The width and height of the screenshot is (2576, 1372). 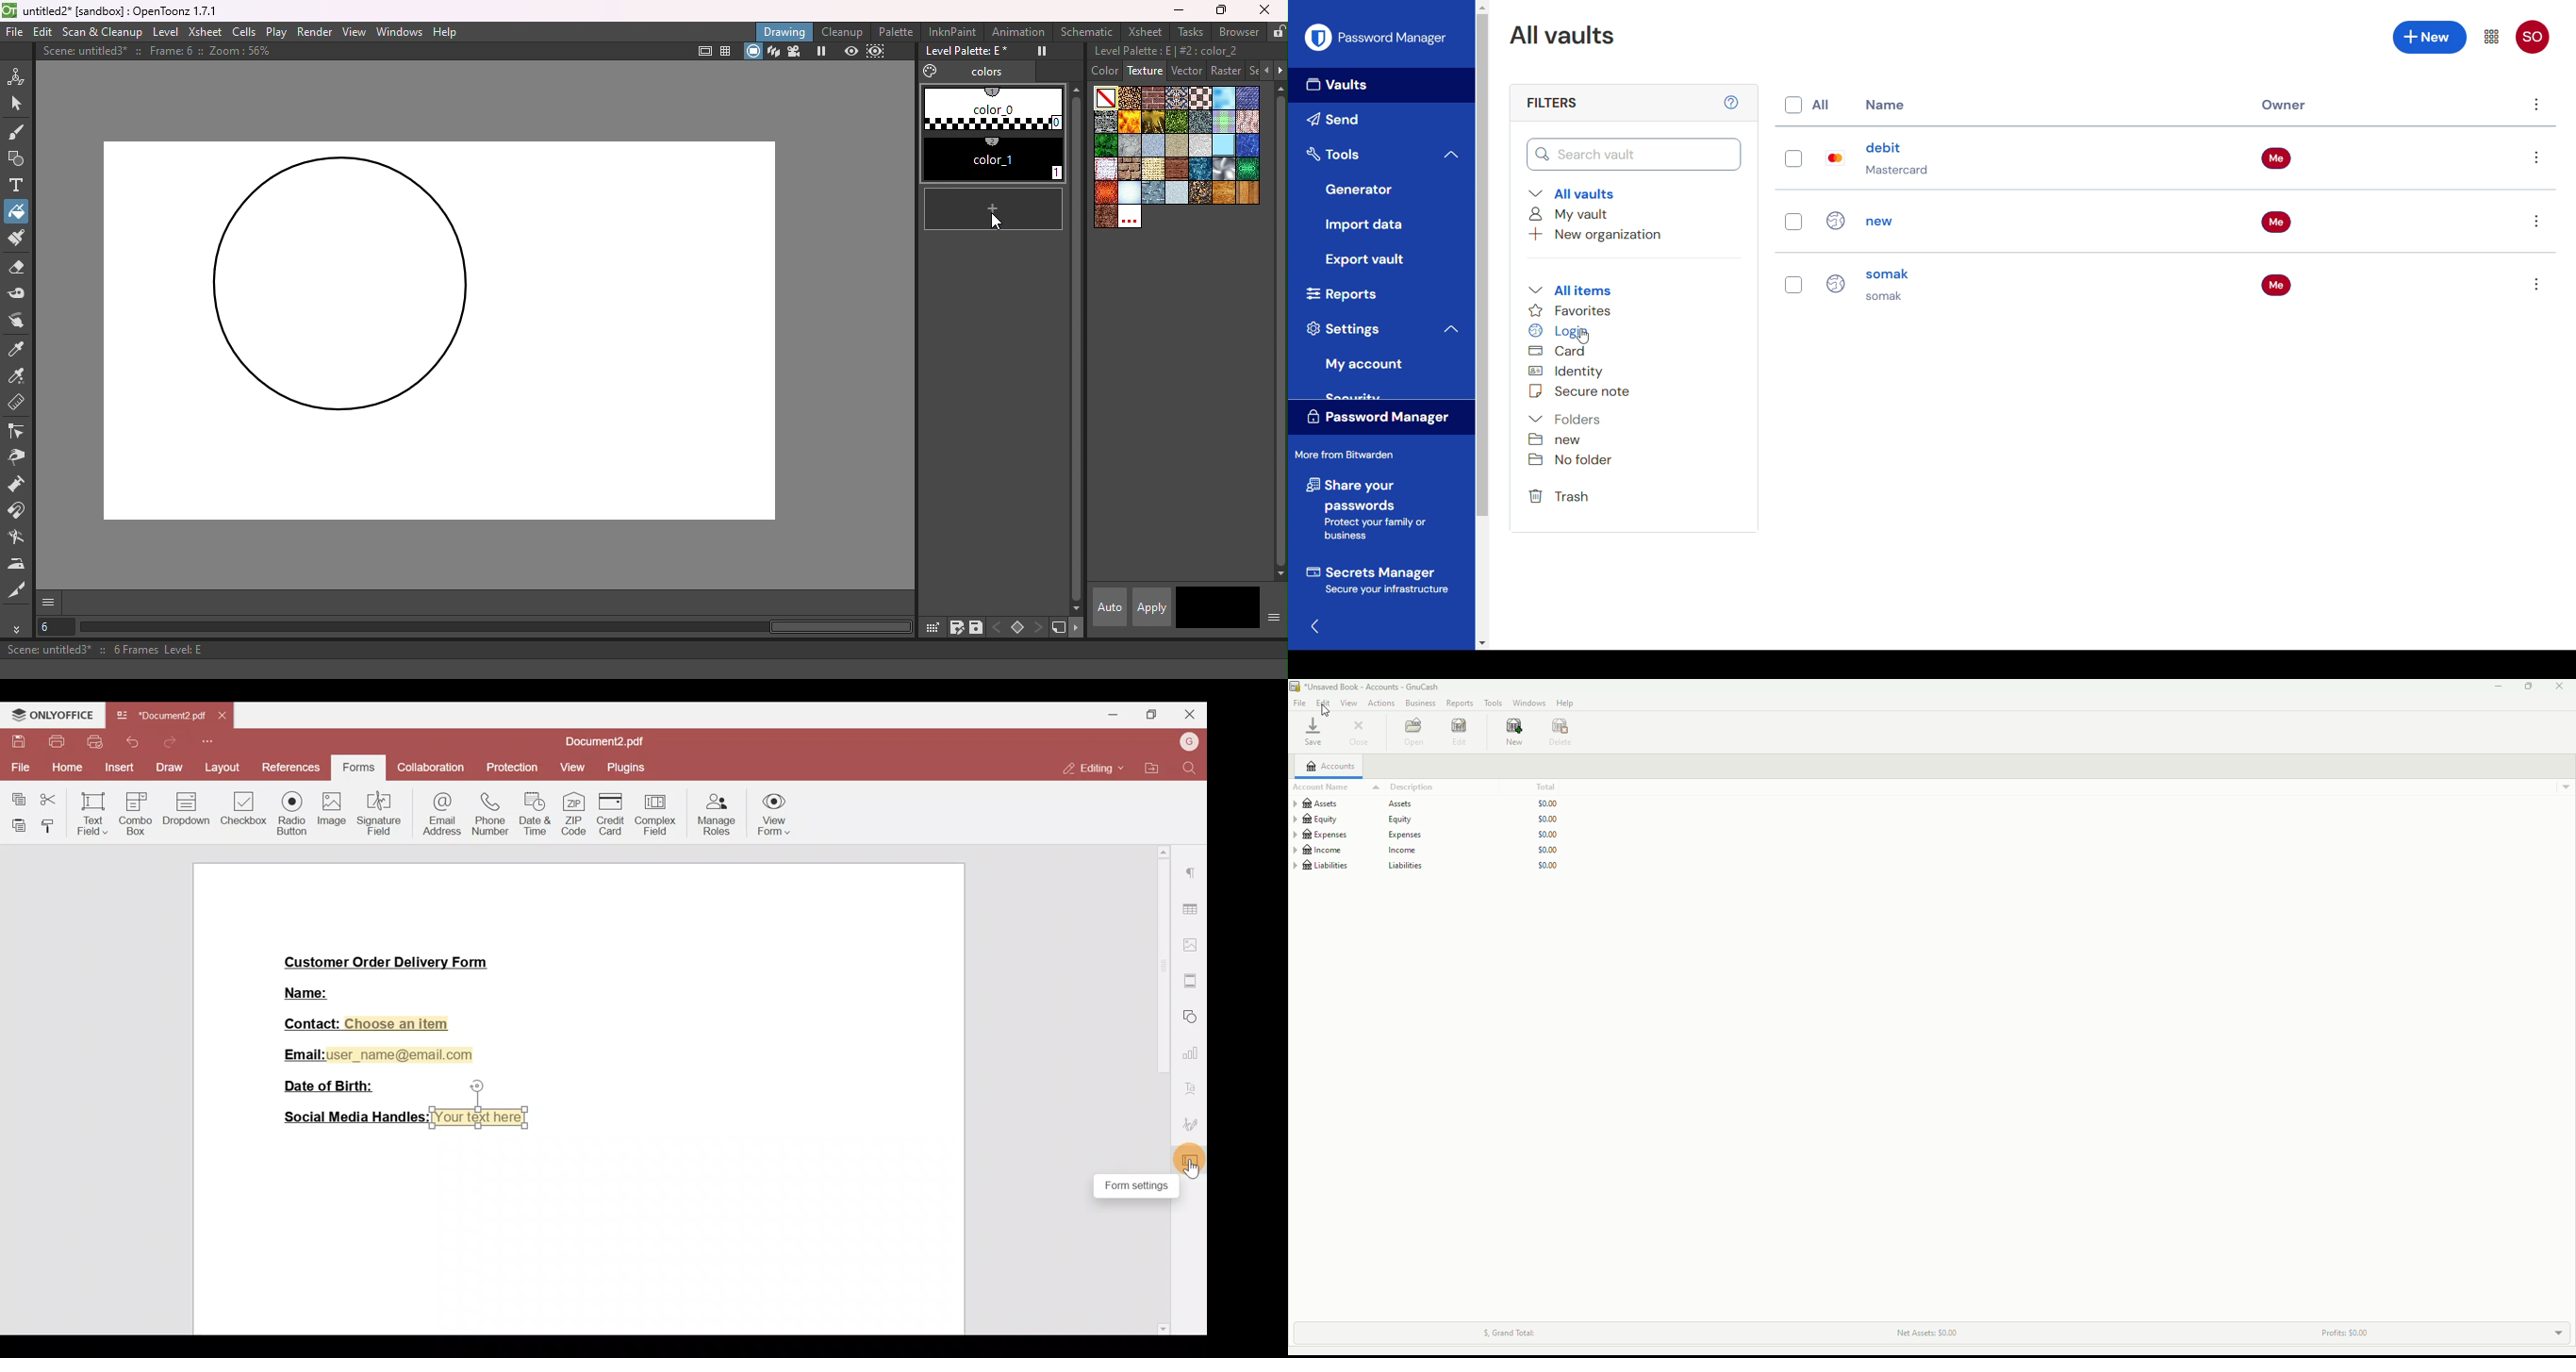 I want to click on Arabesque.bmp, so click(x=1130, y=97).